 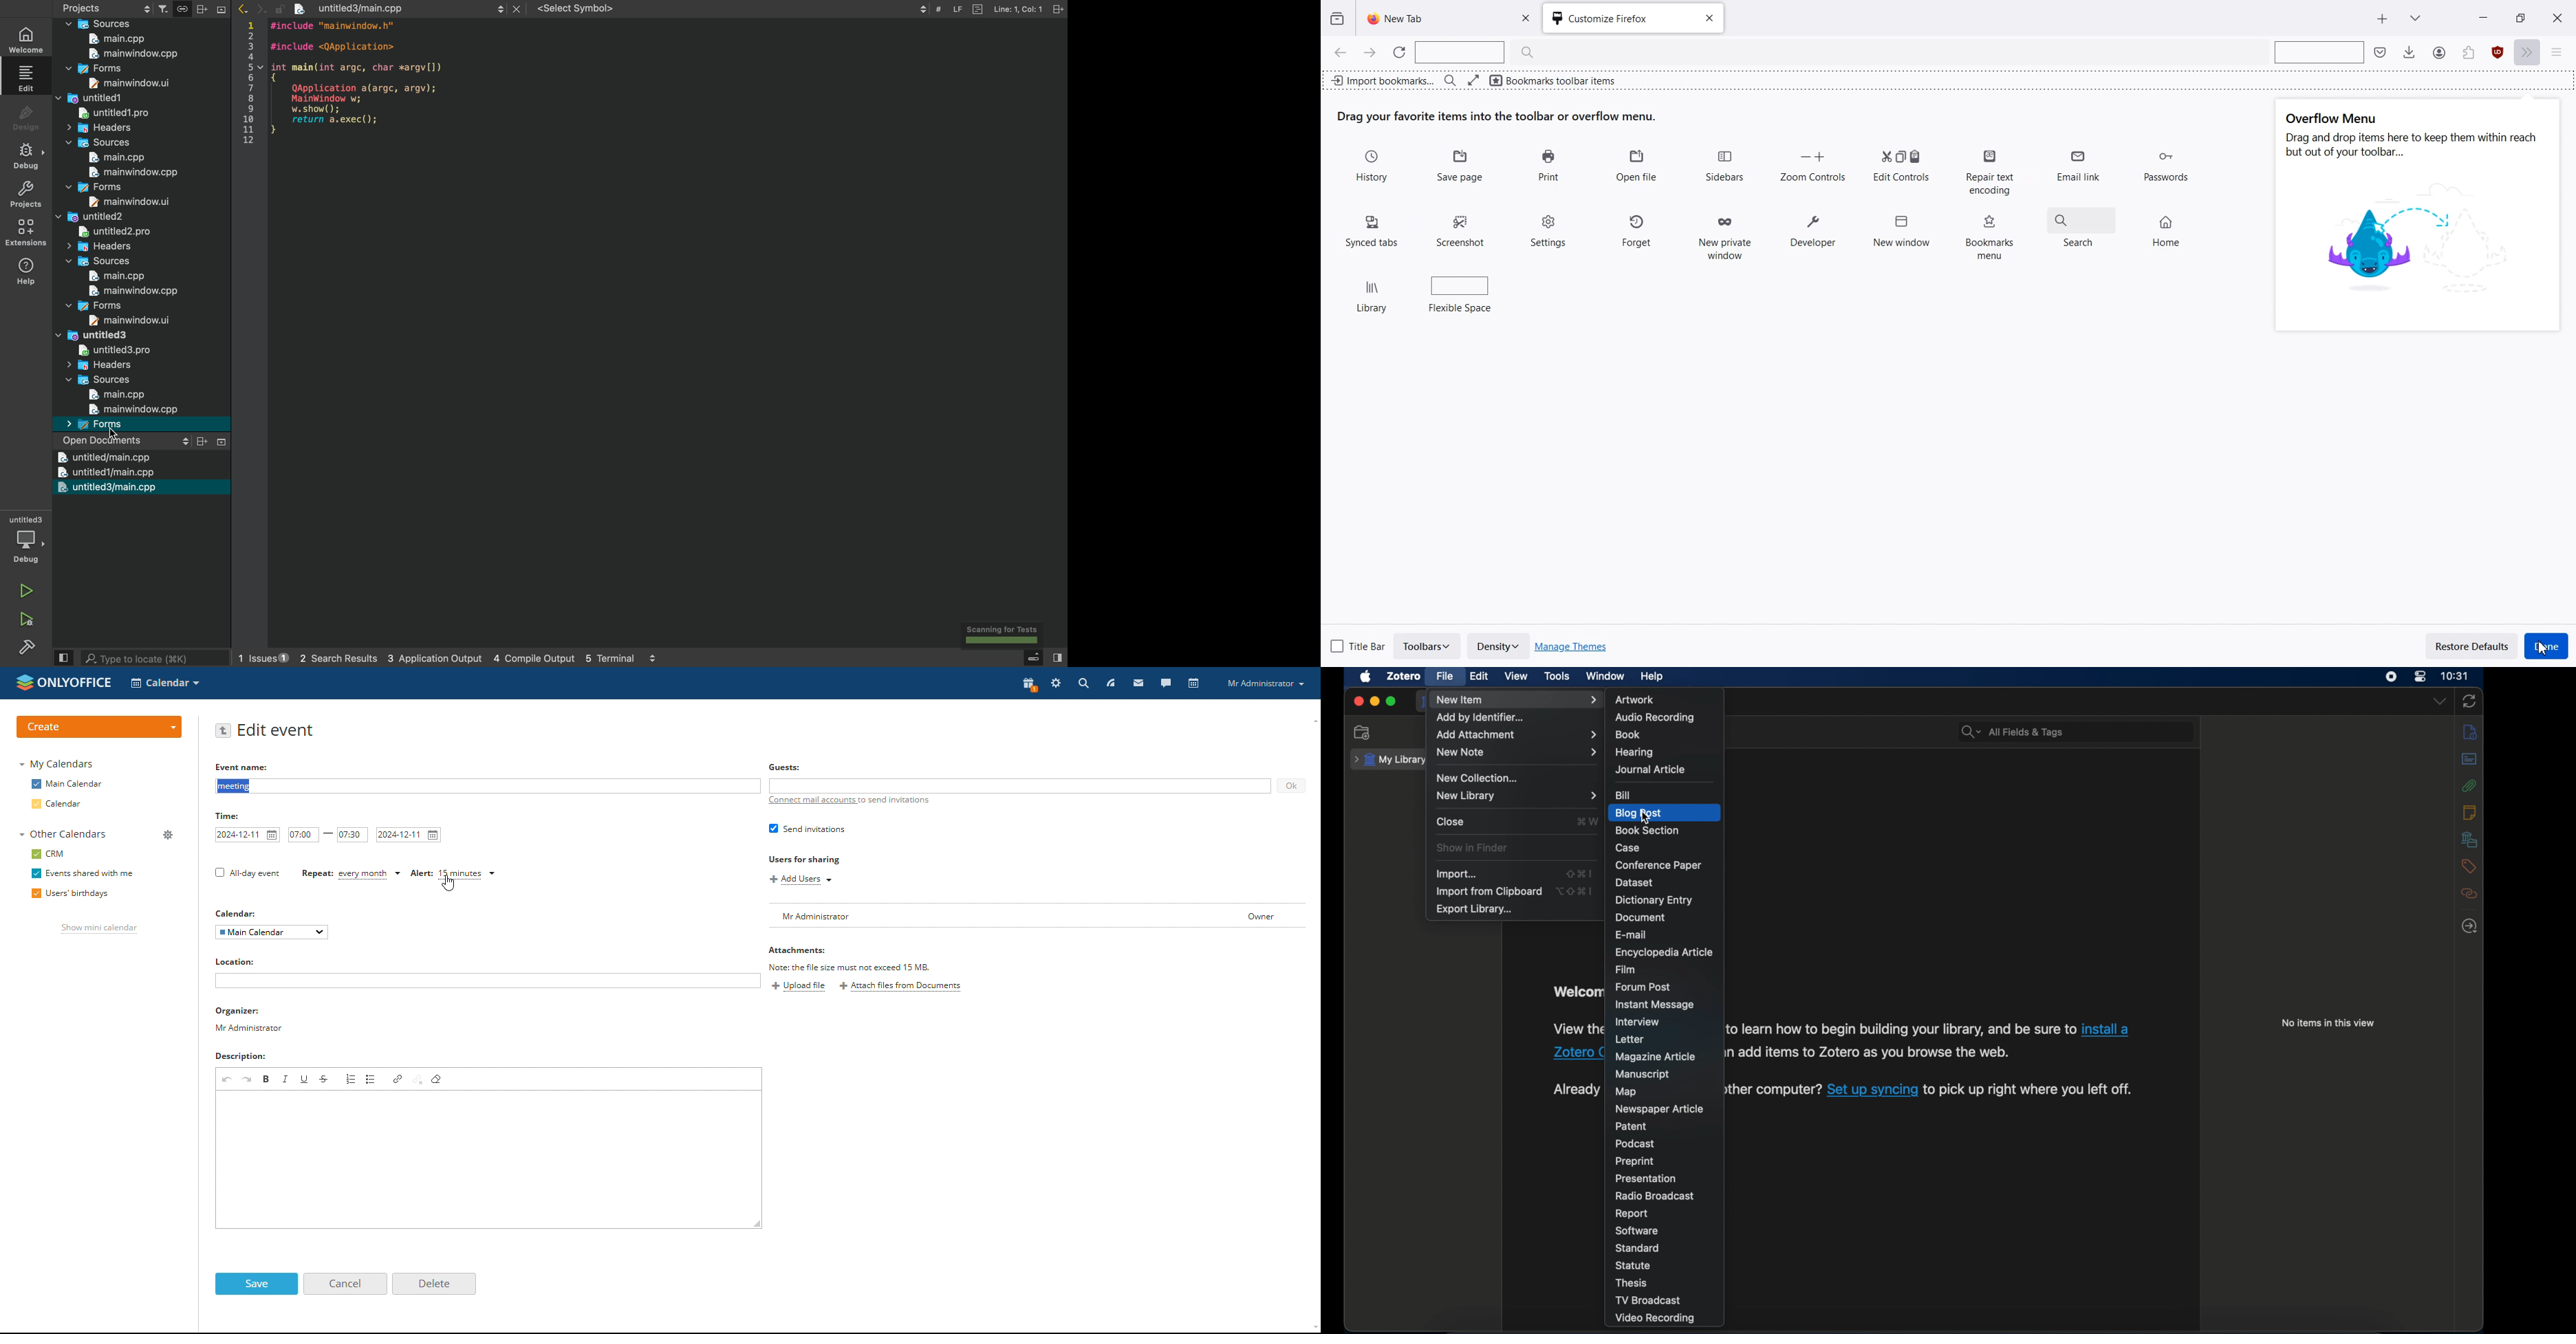 I want to click on untitled, so click(x=102, y=472).